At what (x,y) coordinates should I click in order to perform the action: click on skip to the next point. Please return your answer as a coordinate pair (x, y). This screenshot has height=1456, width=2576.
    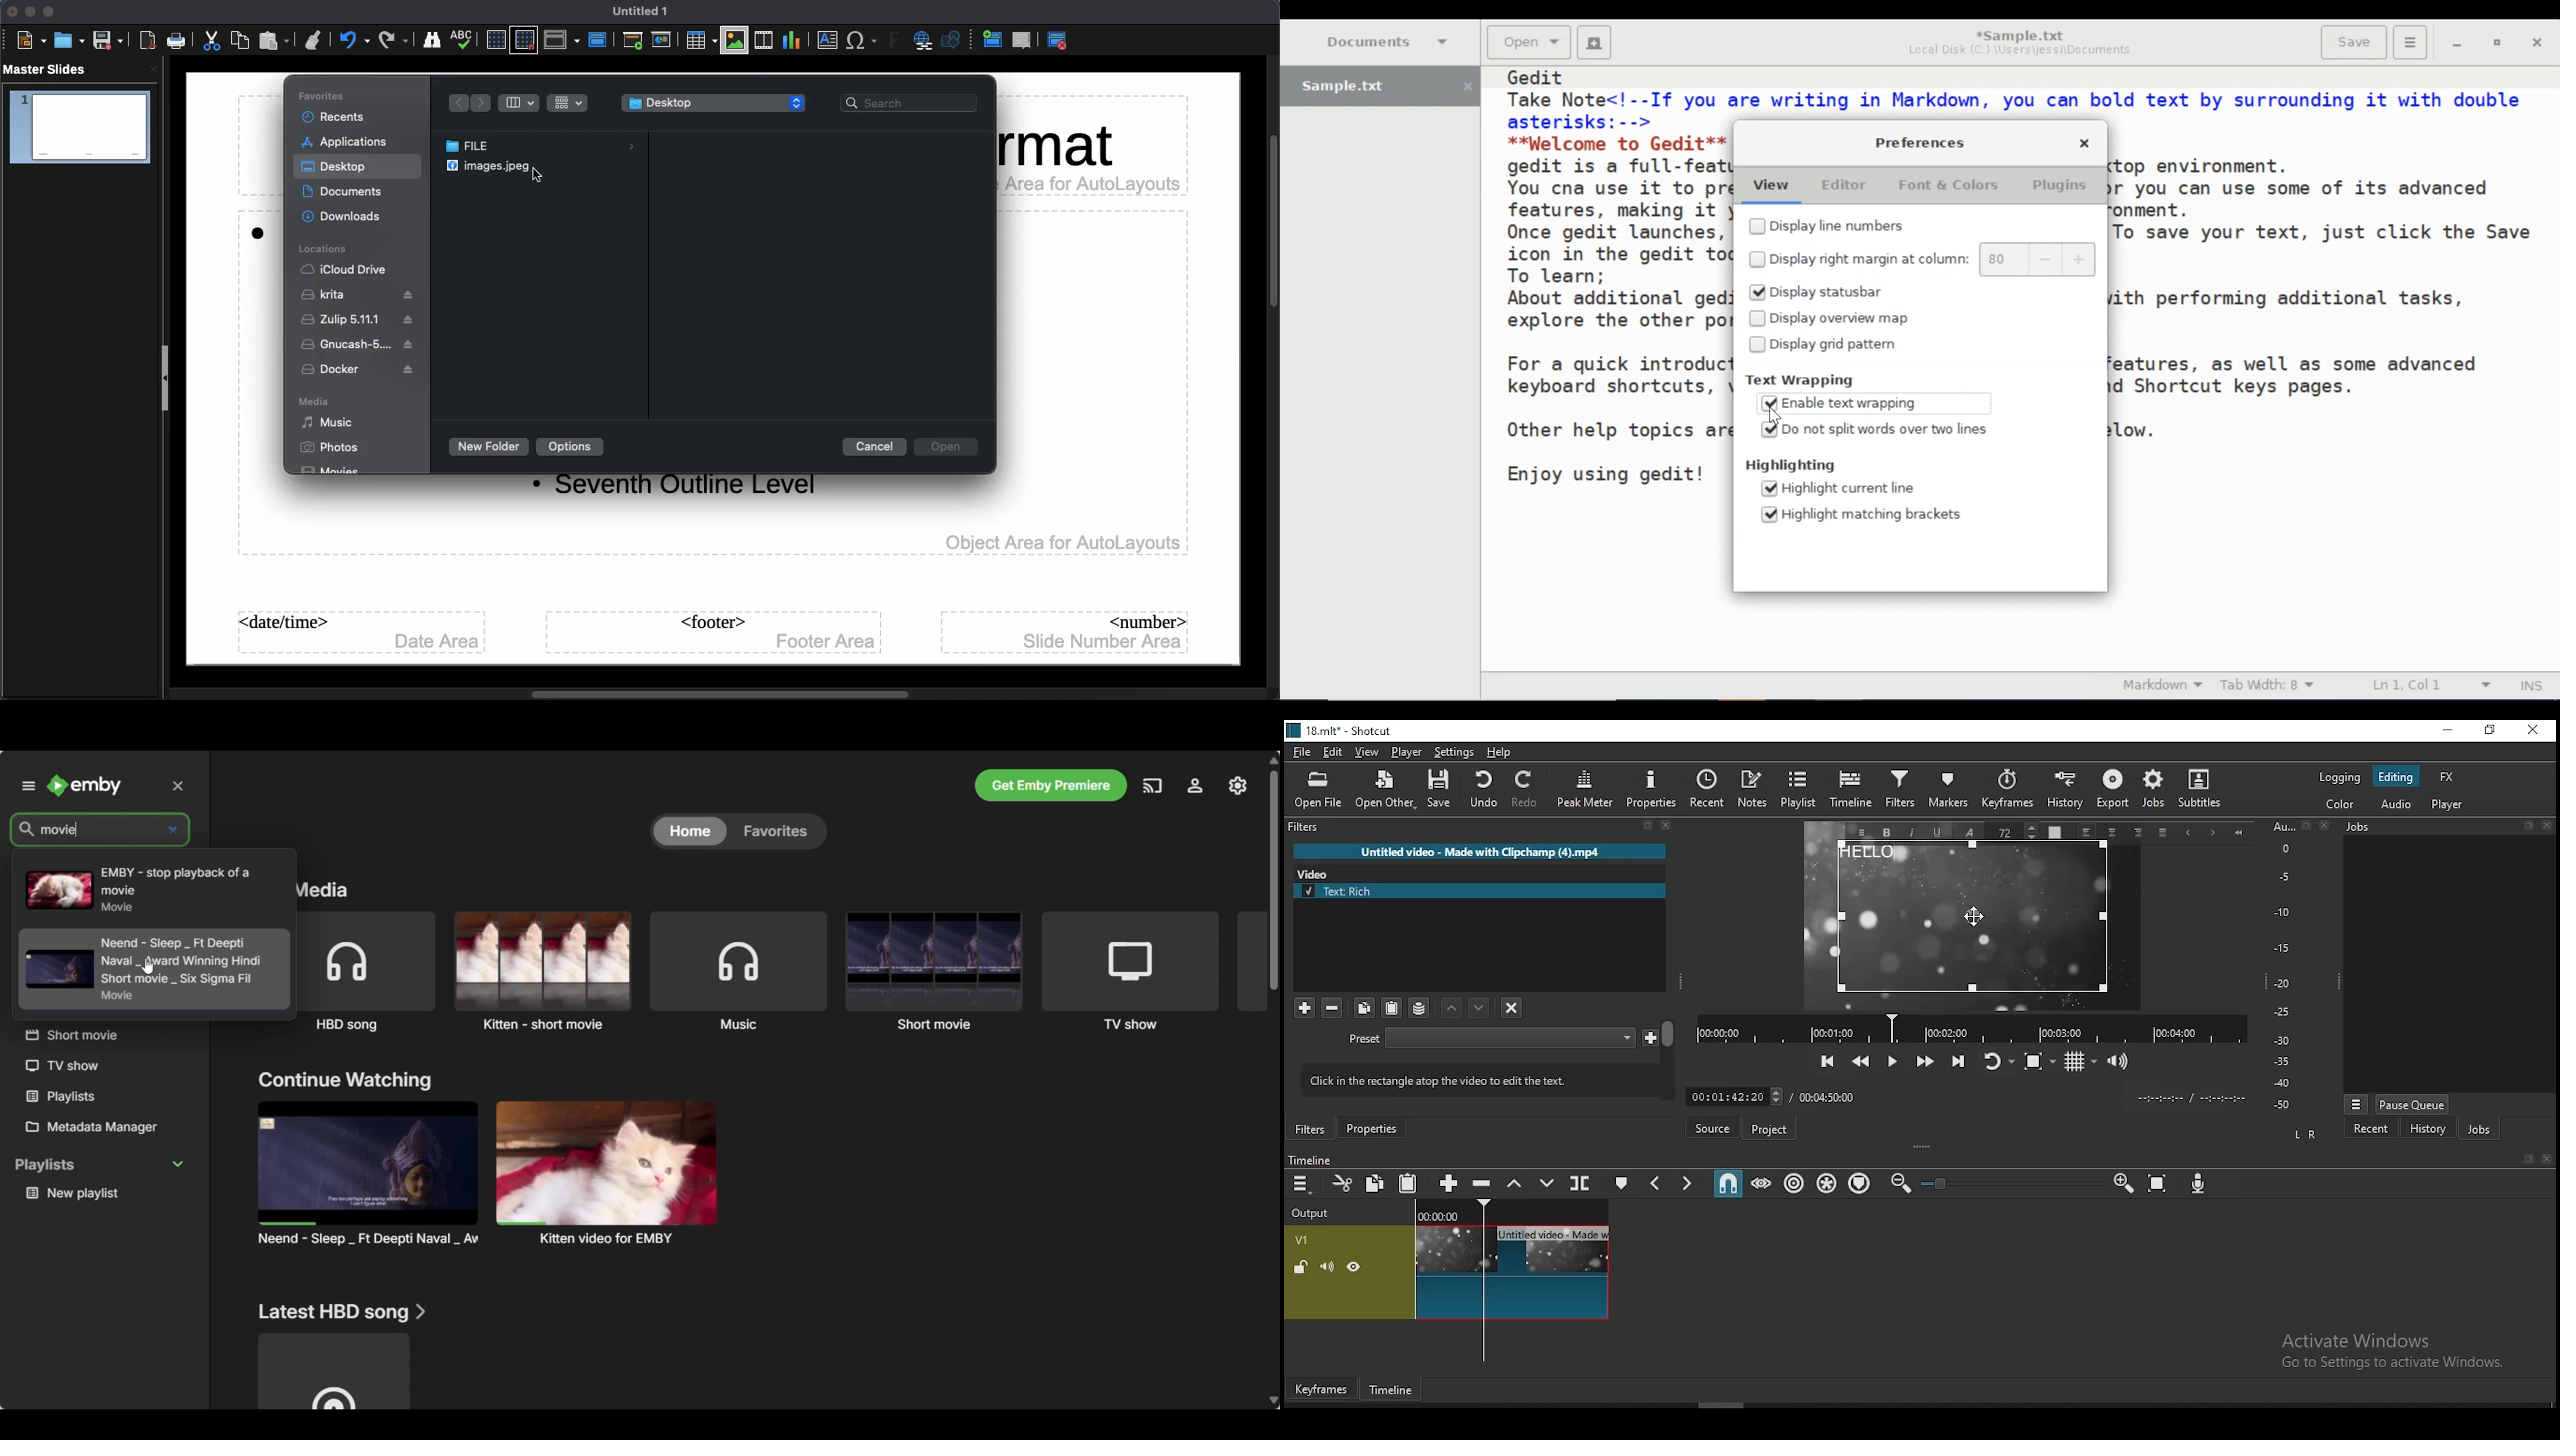
    Looking at the image, I should click on (1959, 1060).